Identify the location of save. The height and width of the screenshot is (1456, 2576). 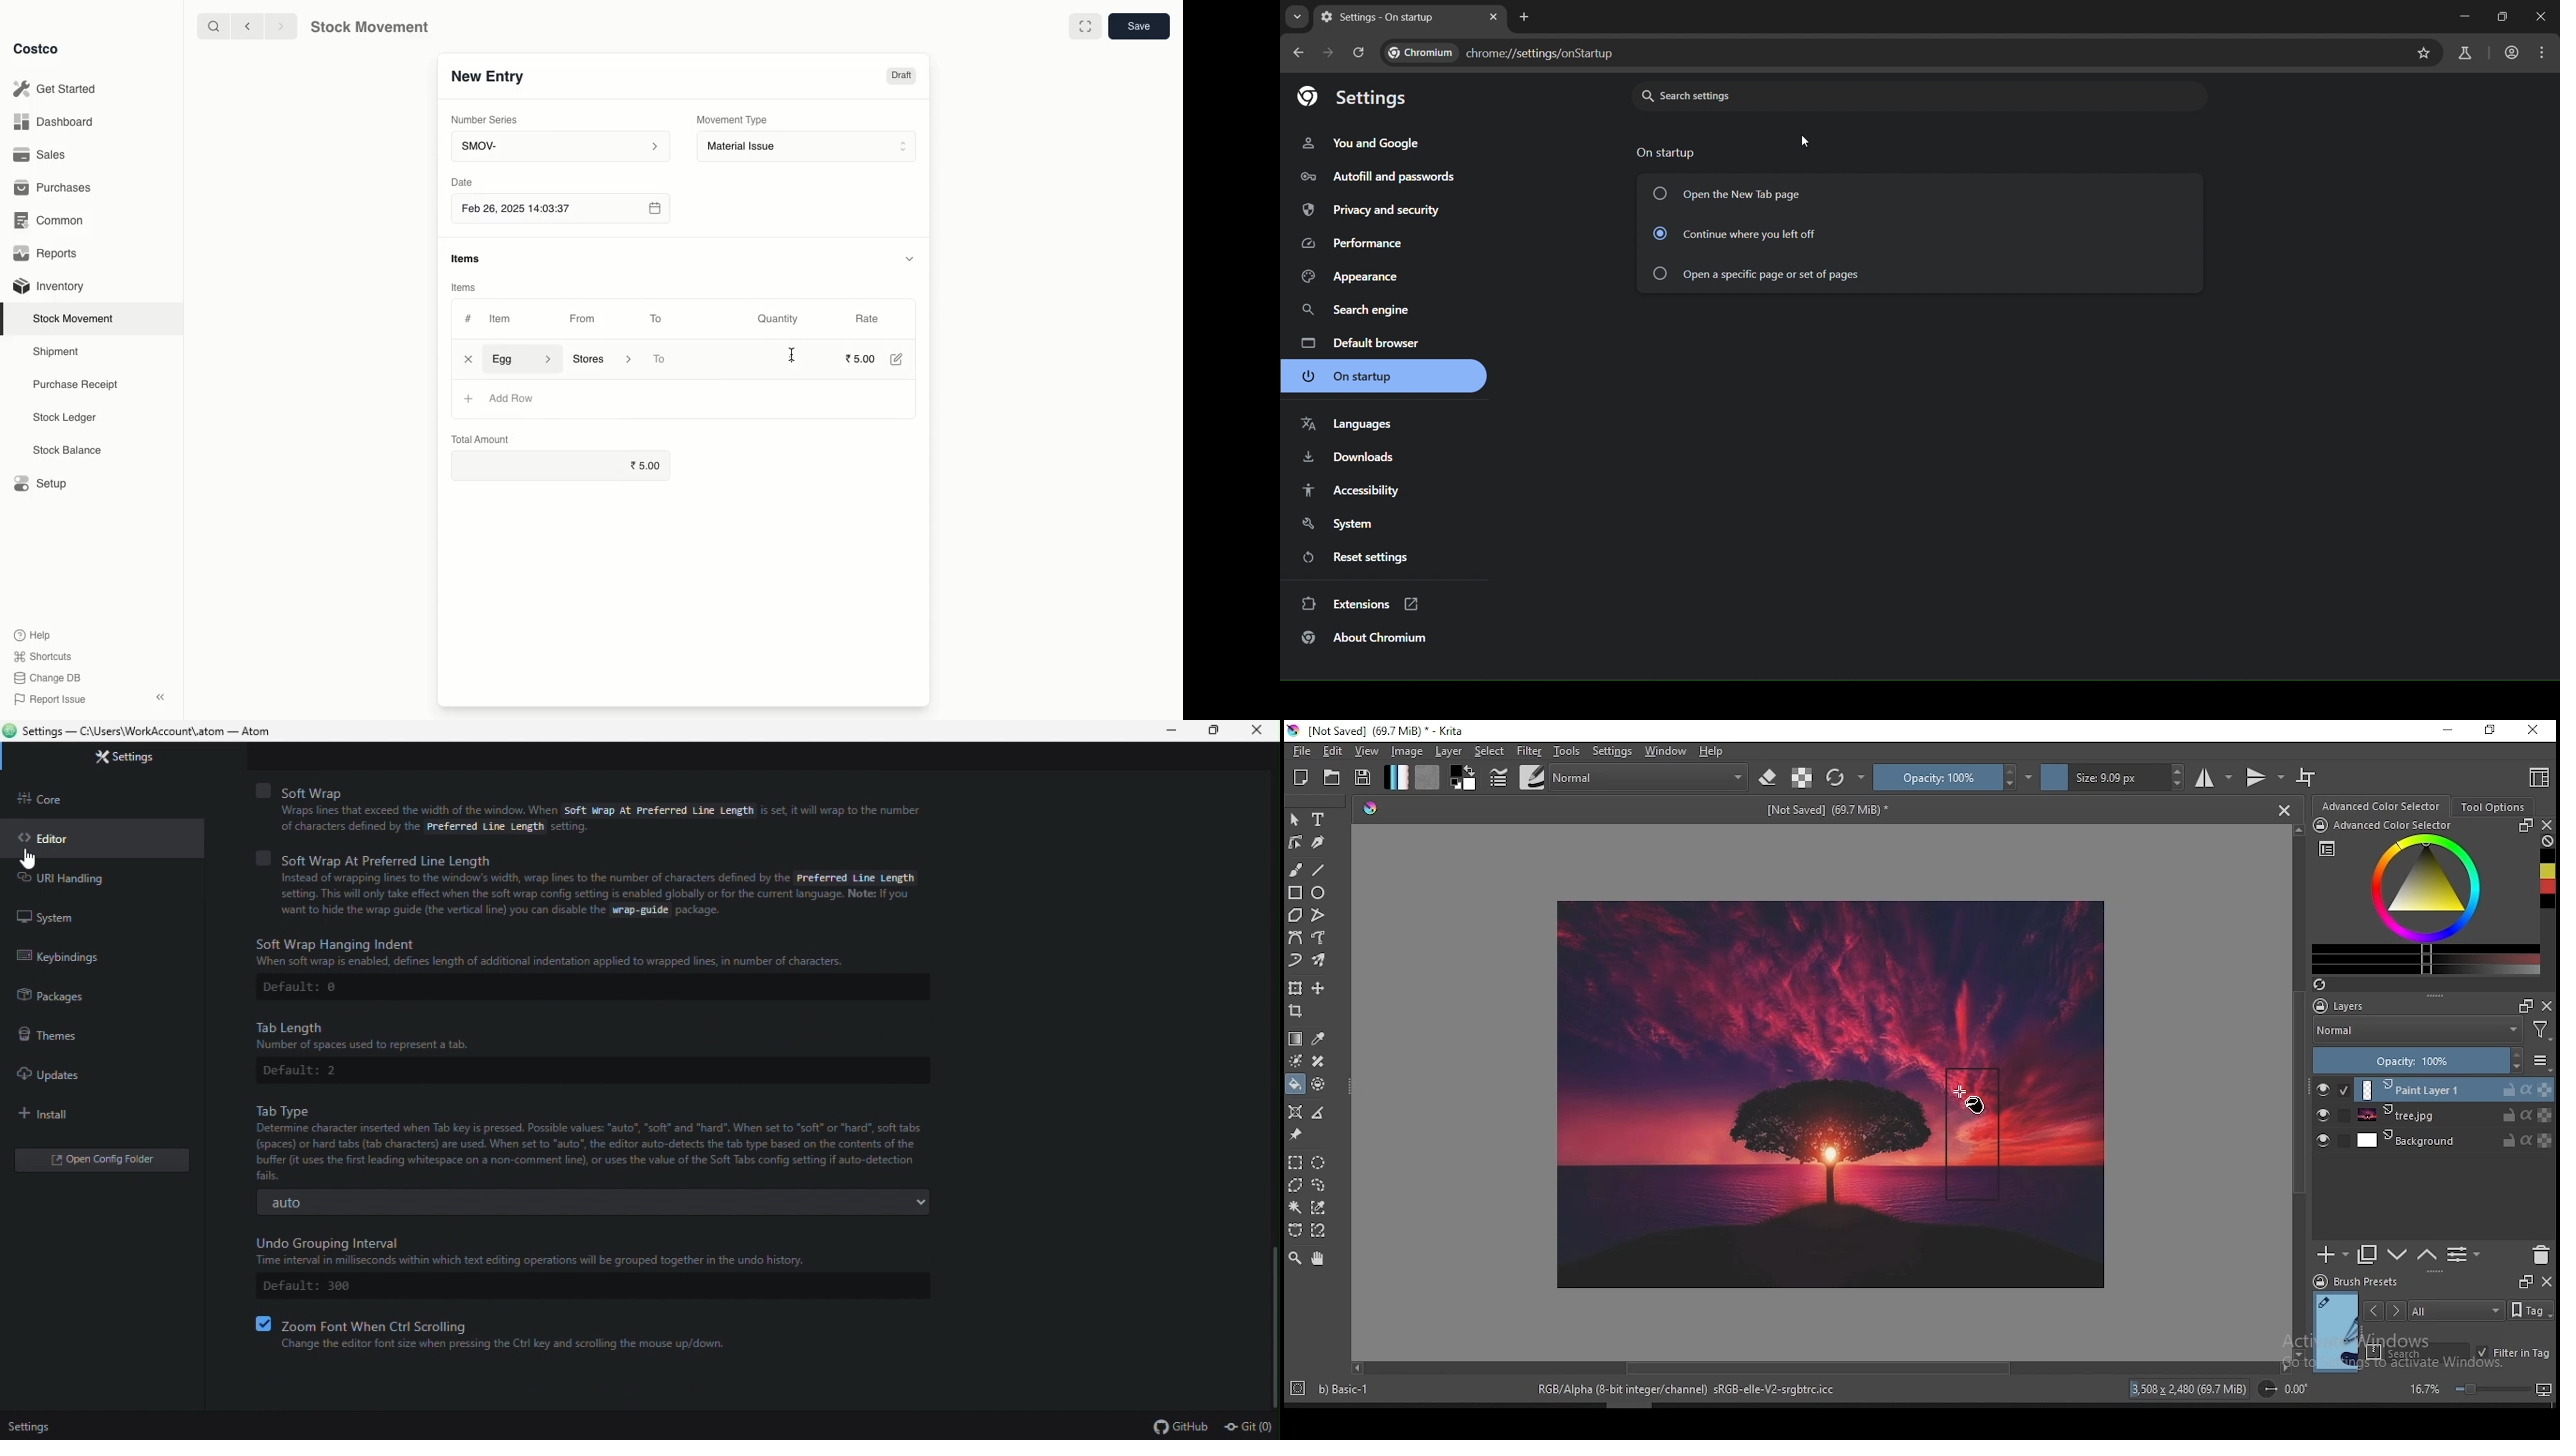
(1364, 778).